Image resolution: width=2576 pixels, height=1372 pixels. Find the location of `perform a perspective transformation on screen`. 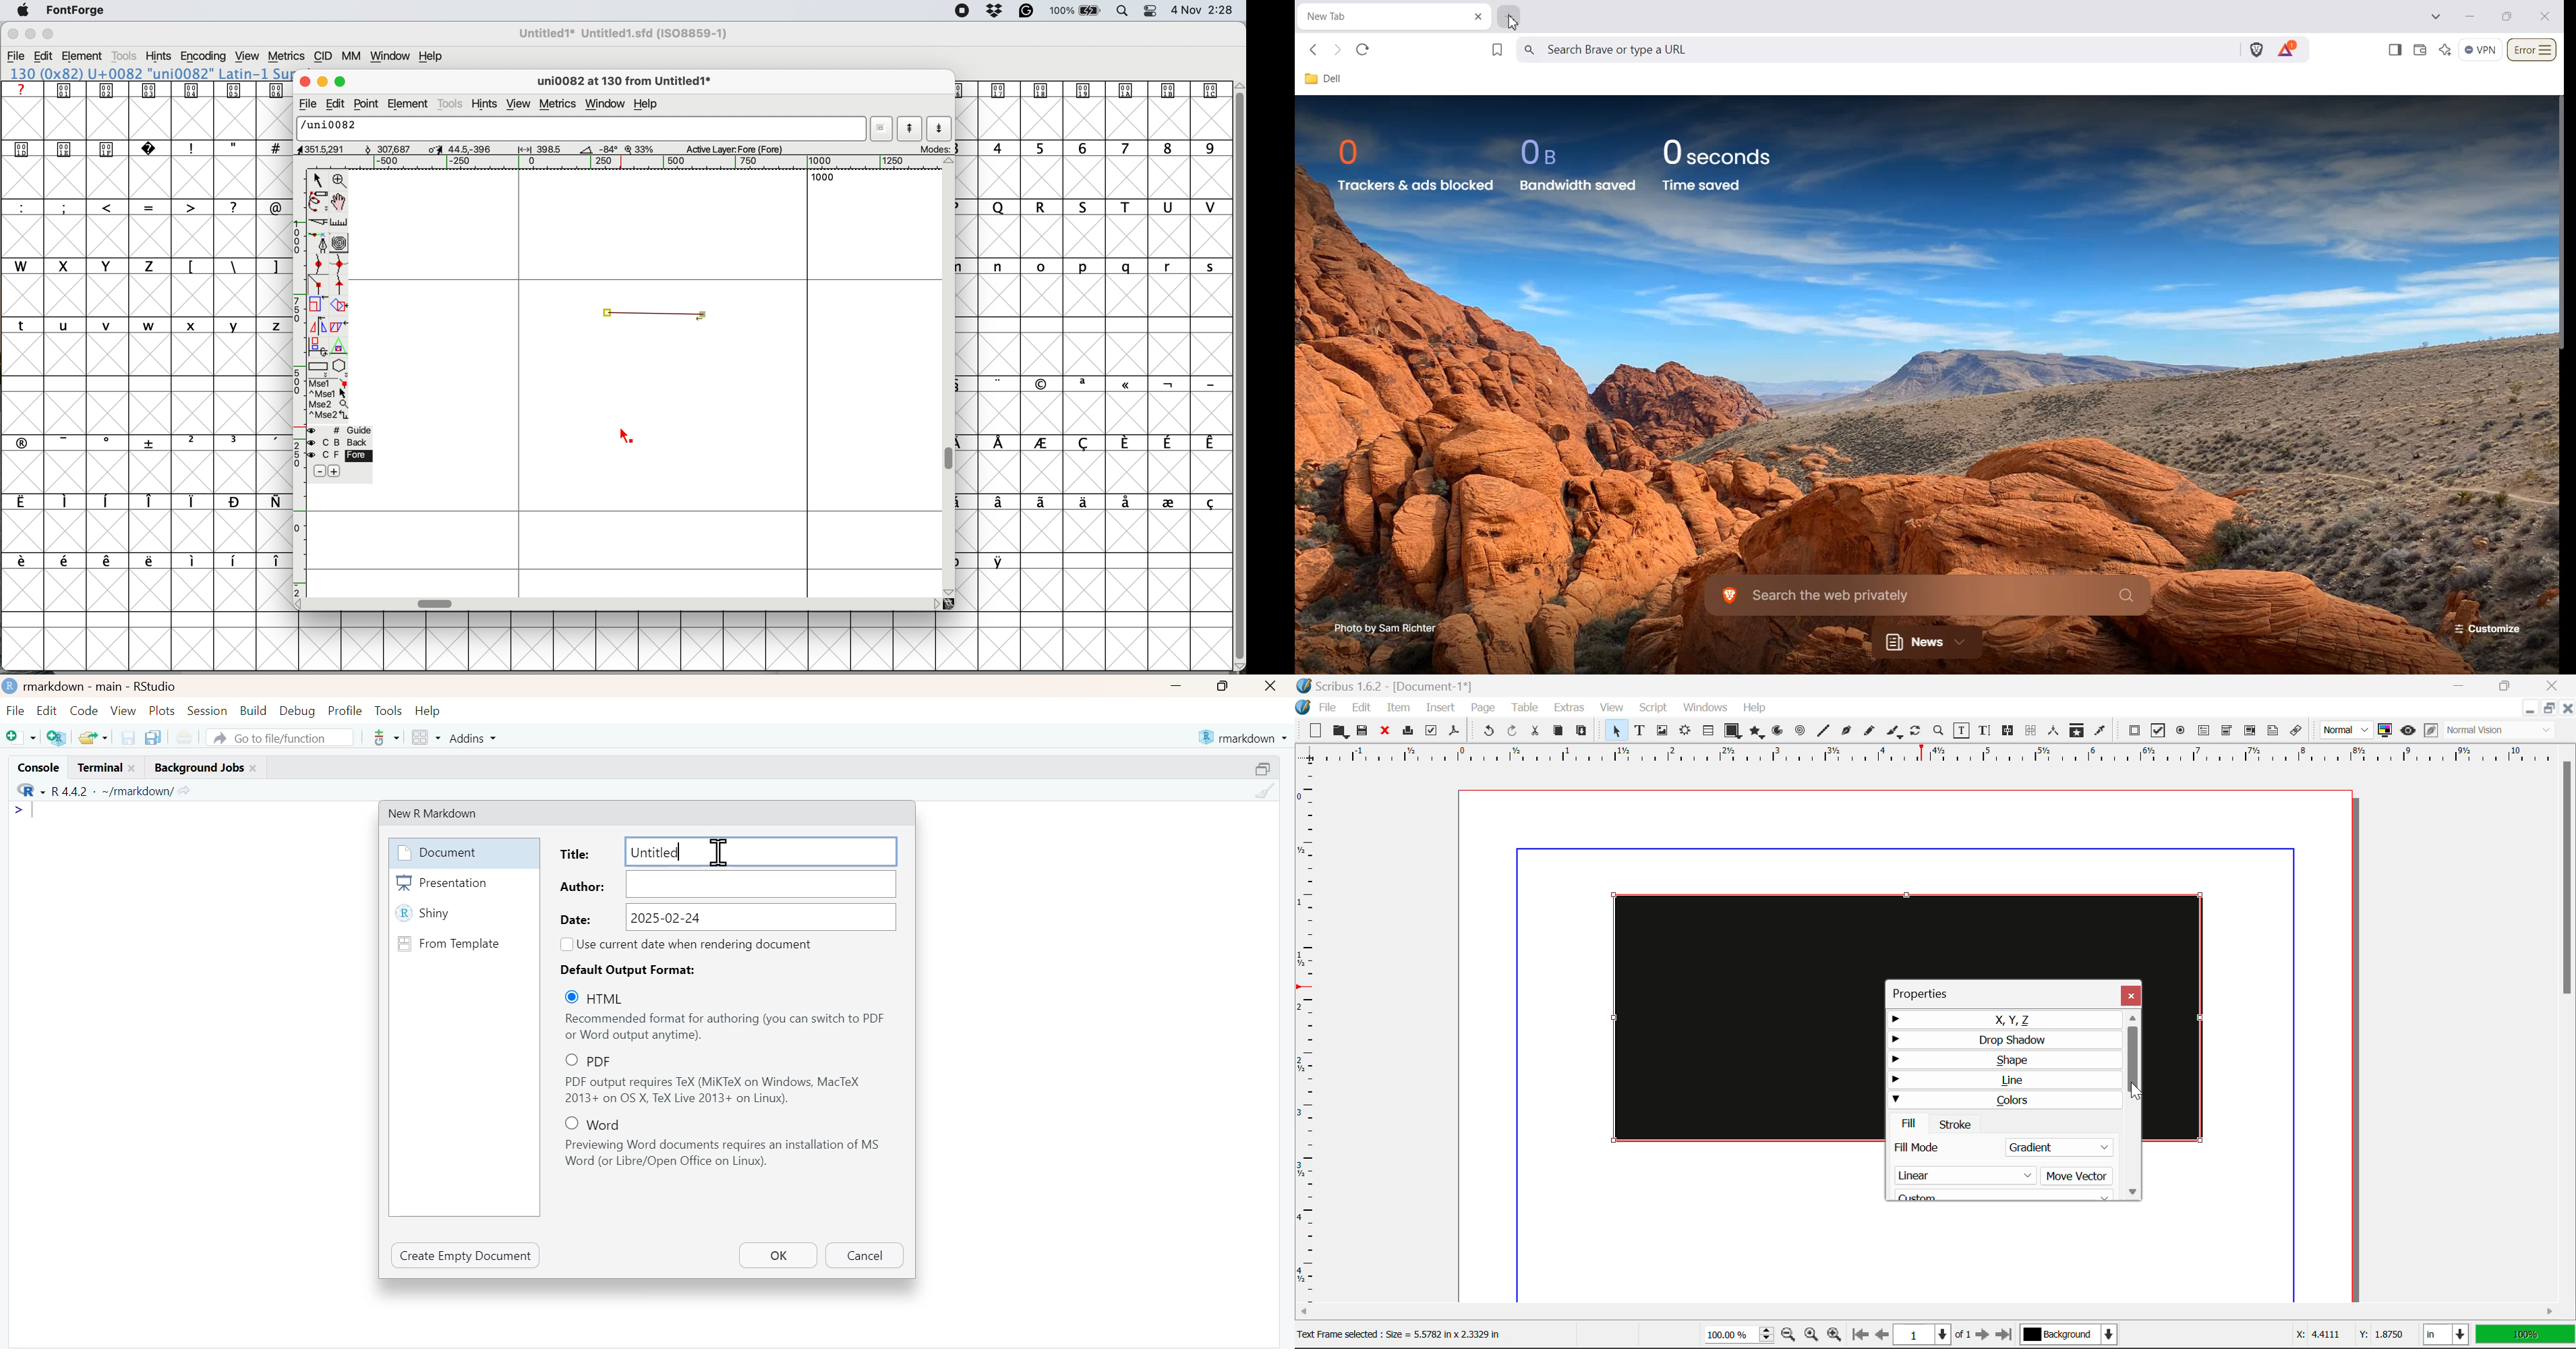

perform a perspective transformation on screen is located at coordinates (341, 346).